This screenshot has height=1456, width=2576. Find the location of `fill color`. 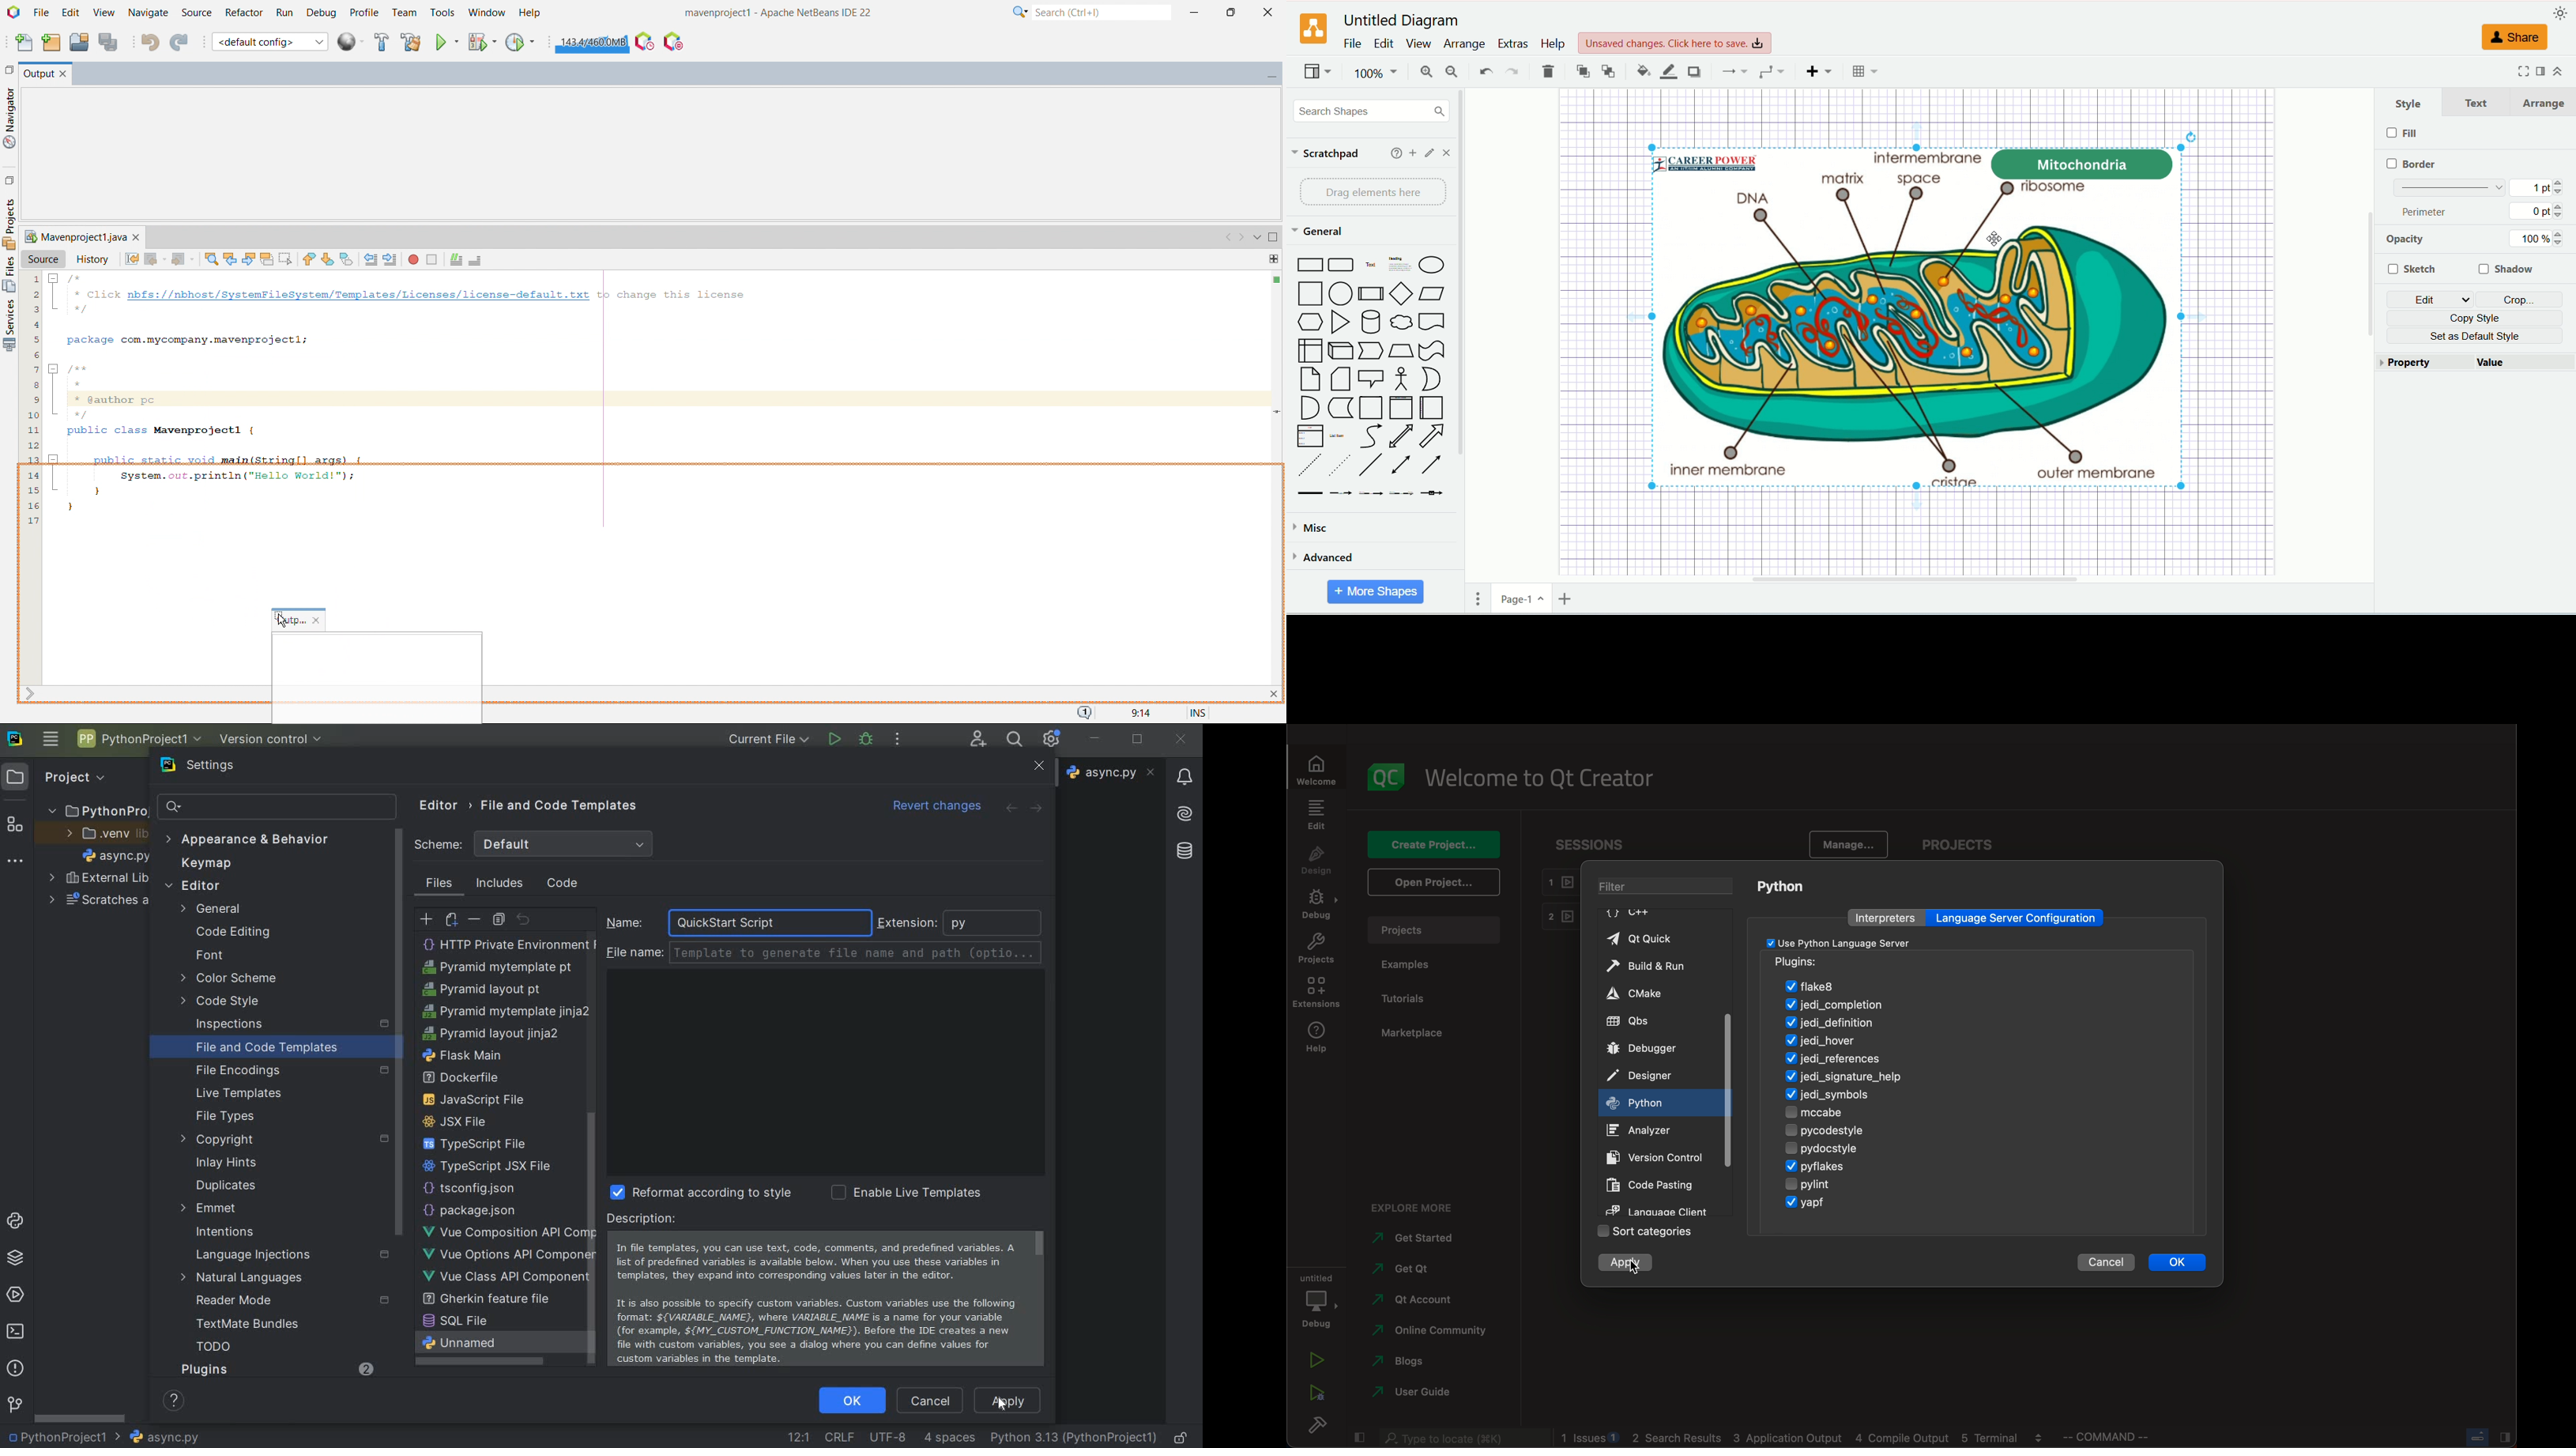

fill color is located at coordinates (1642, 70).